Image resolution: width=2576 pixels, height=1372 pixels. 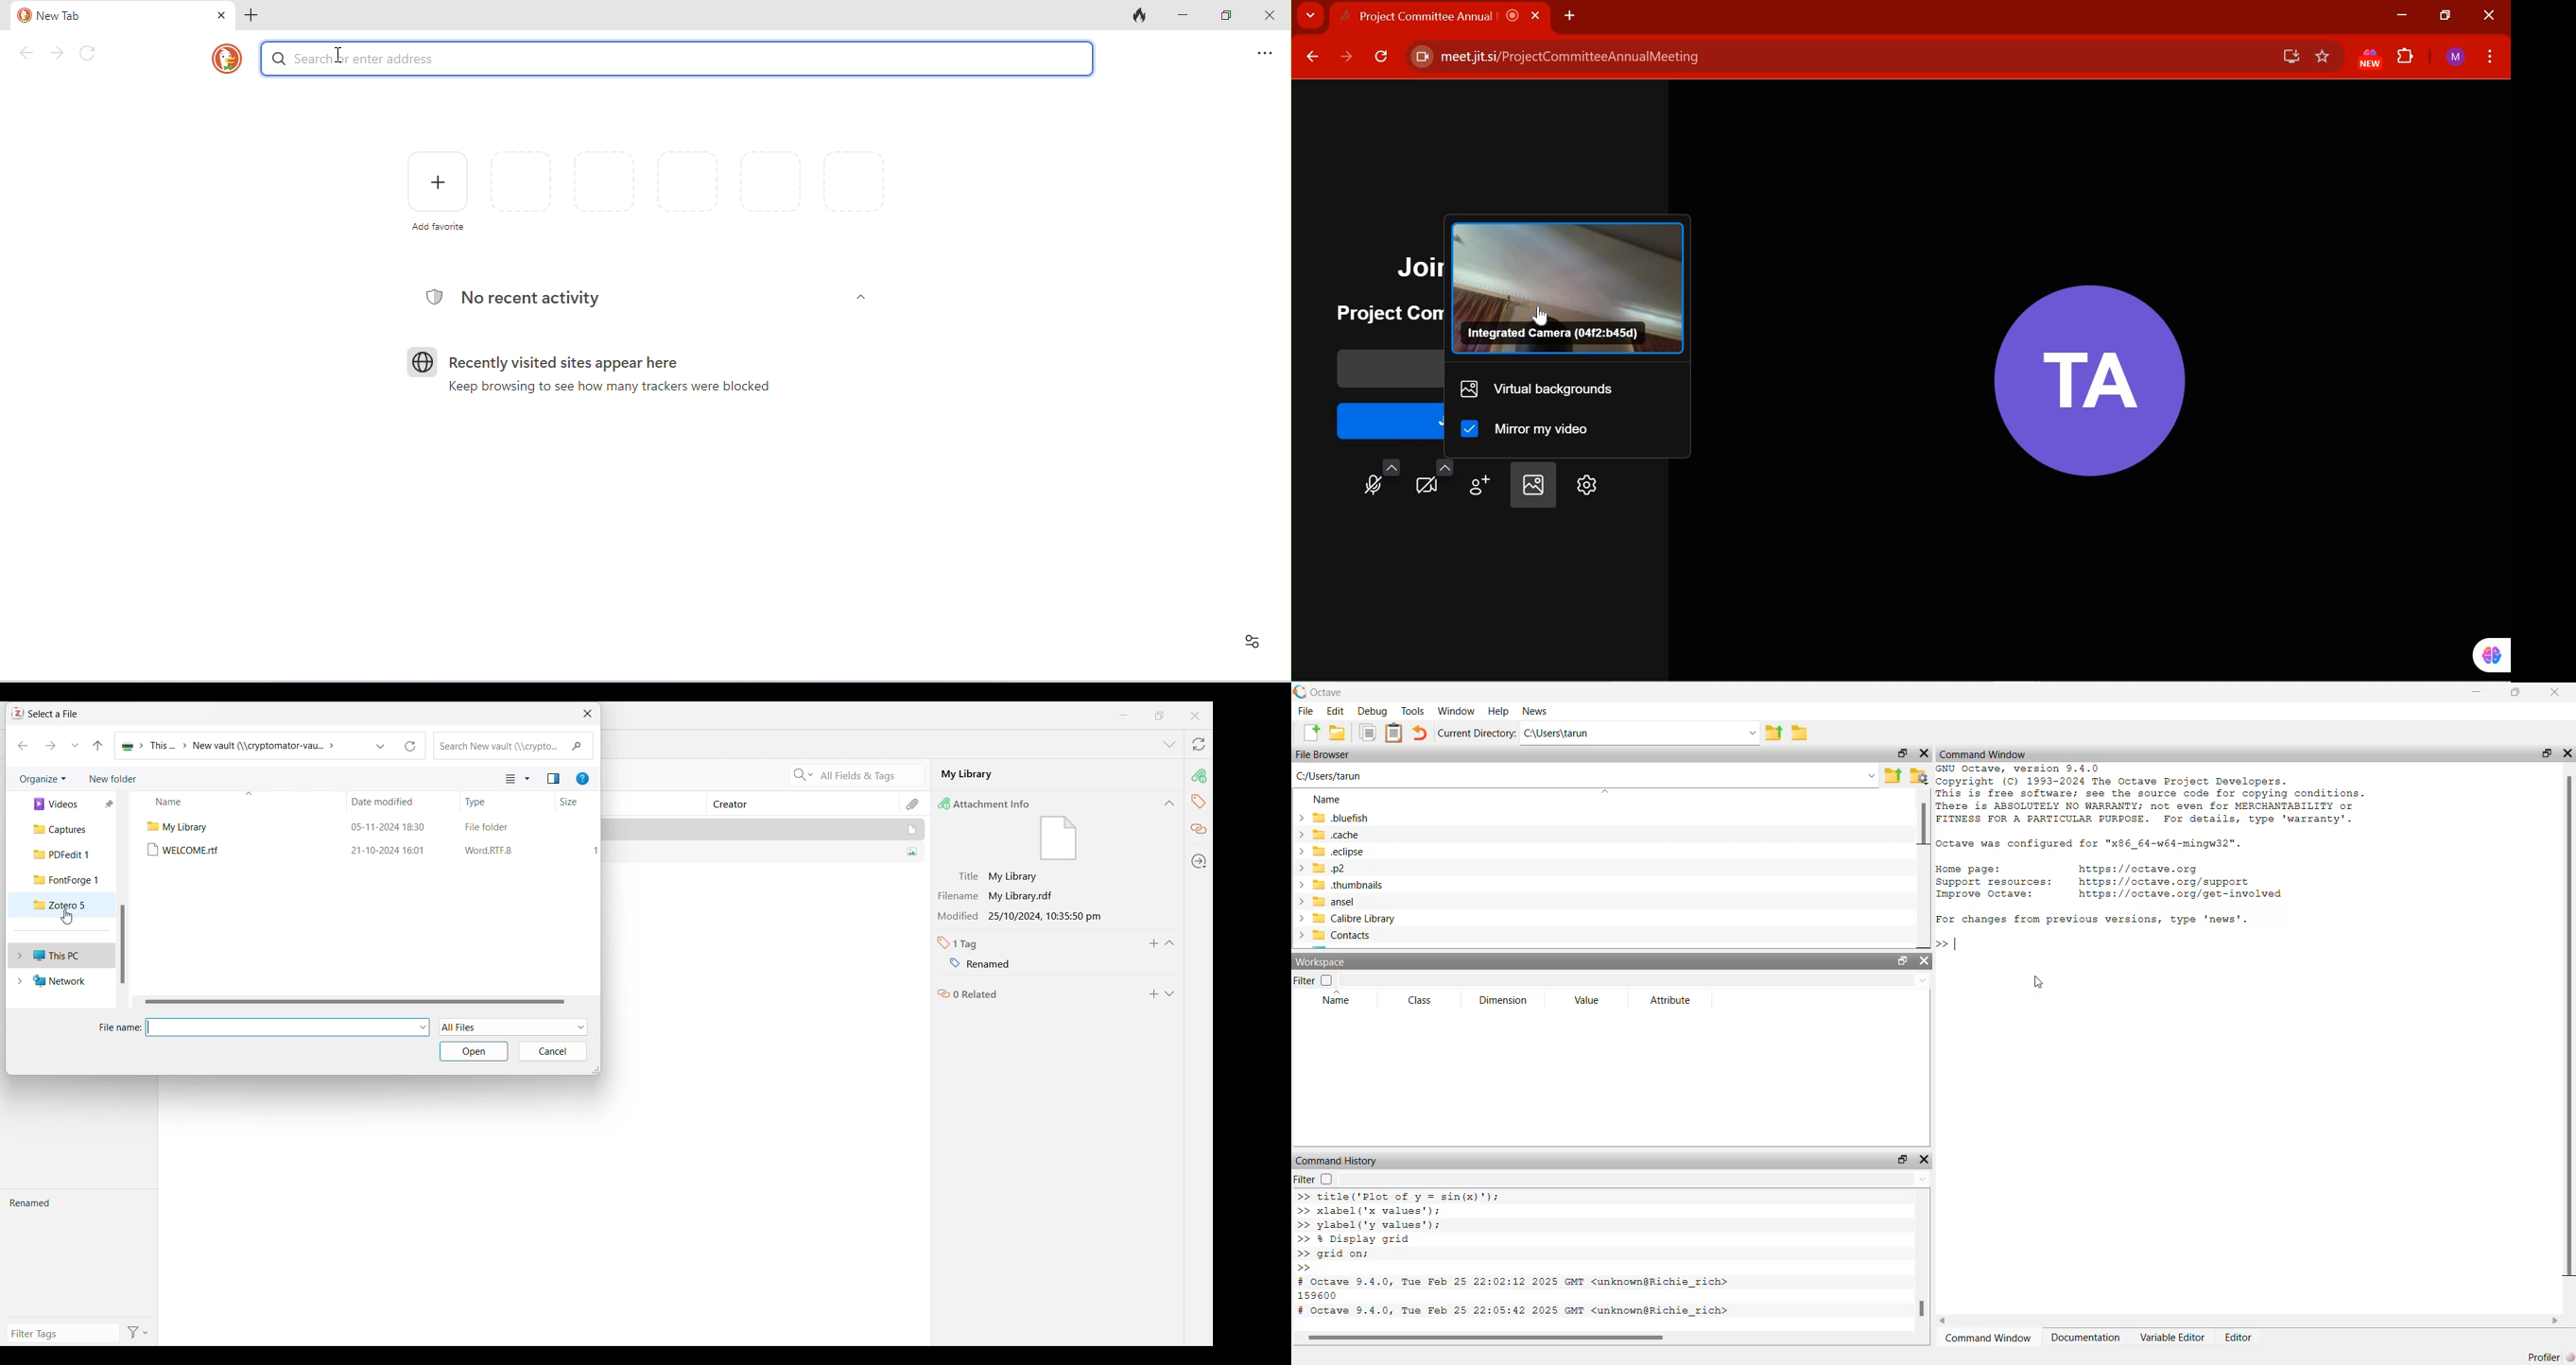 What do you see at coordinates (802, 774) in the screenshot?
I see `Search criteria options` at bounding box center [802, 774].